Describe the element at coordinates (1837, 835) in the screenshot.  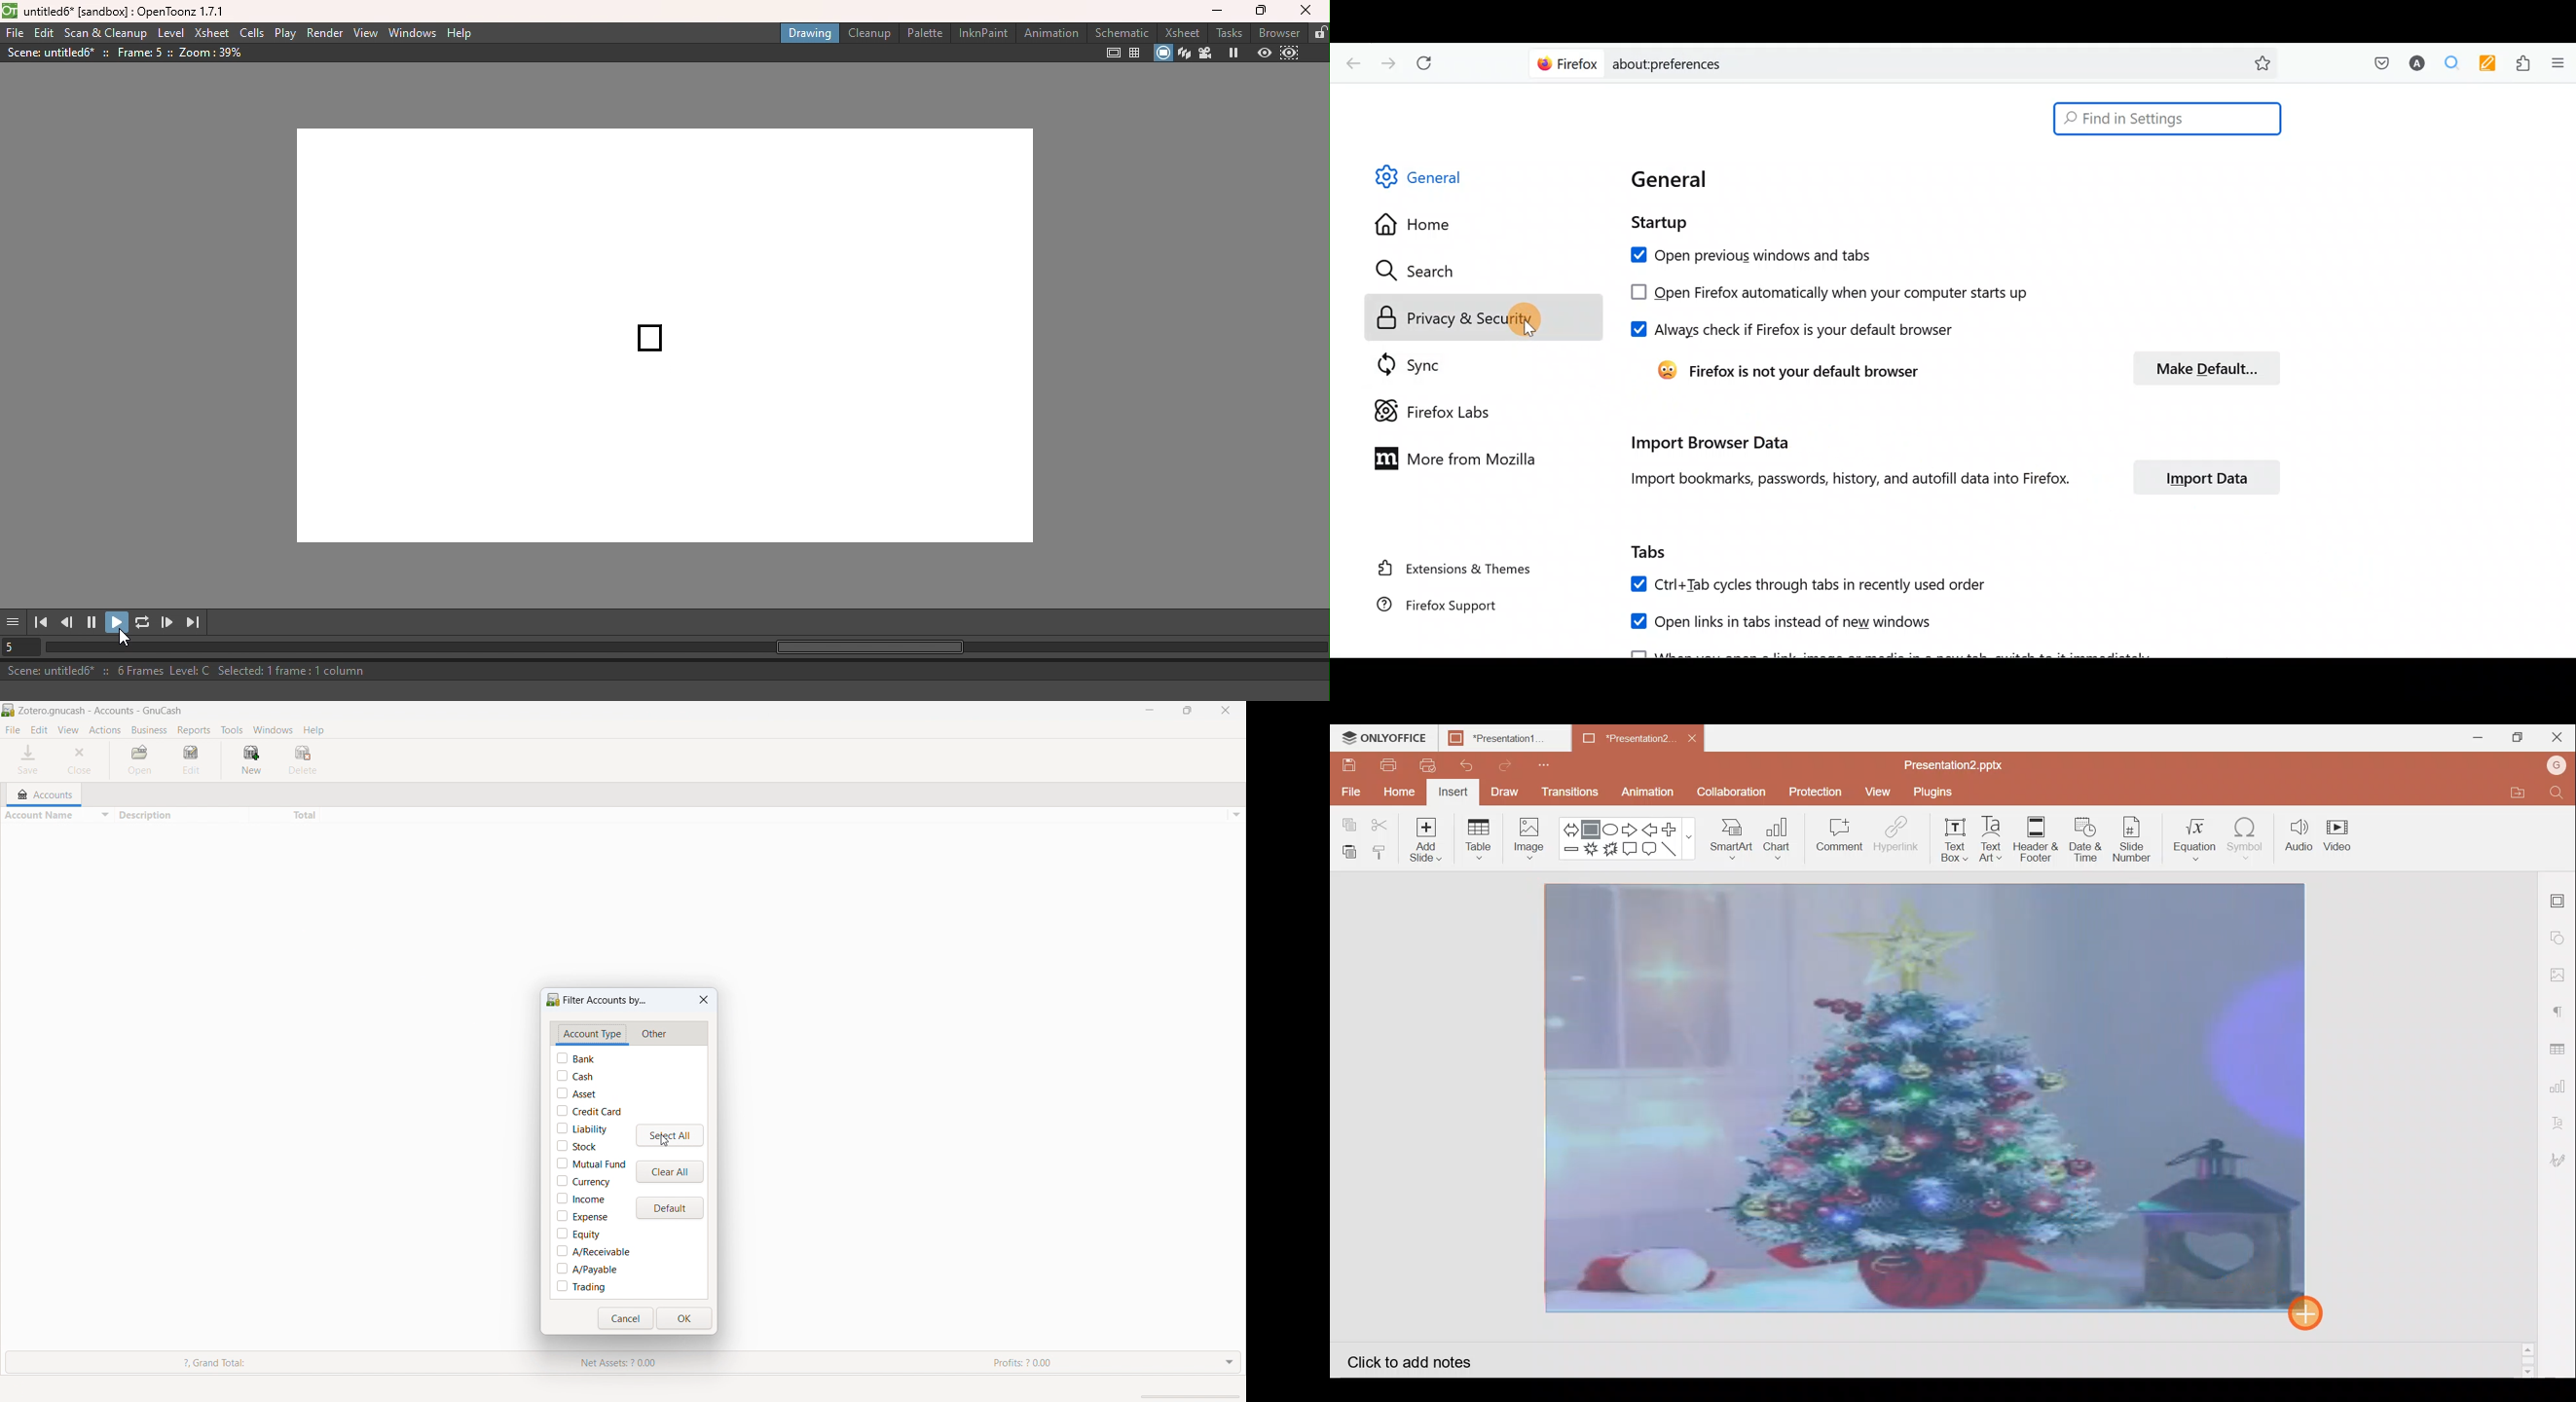
I see `Comment` at that location.